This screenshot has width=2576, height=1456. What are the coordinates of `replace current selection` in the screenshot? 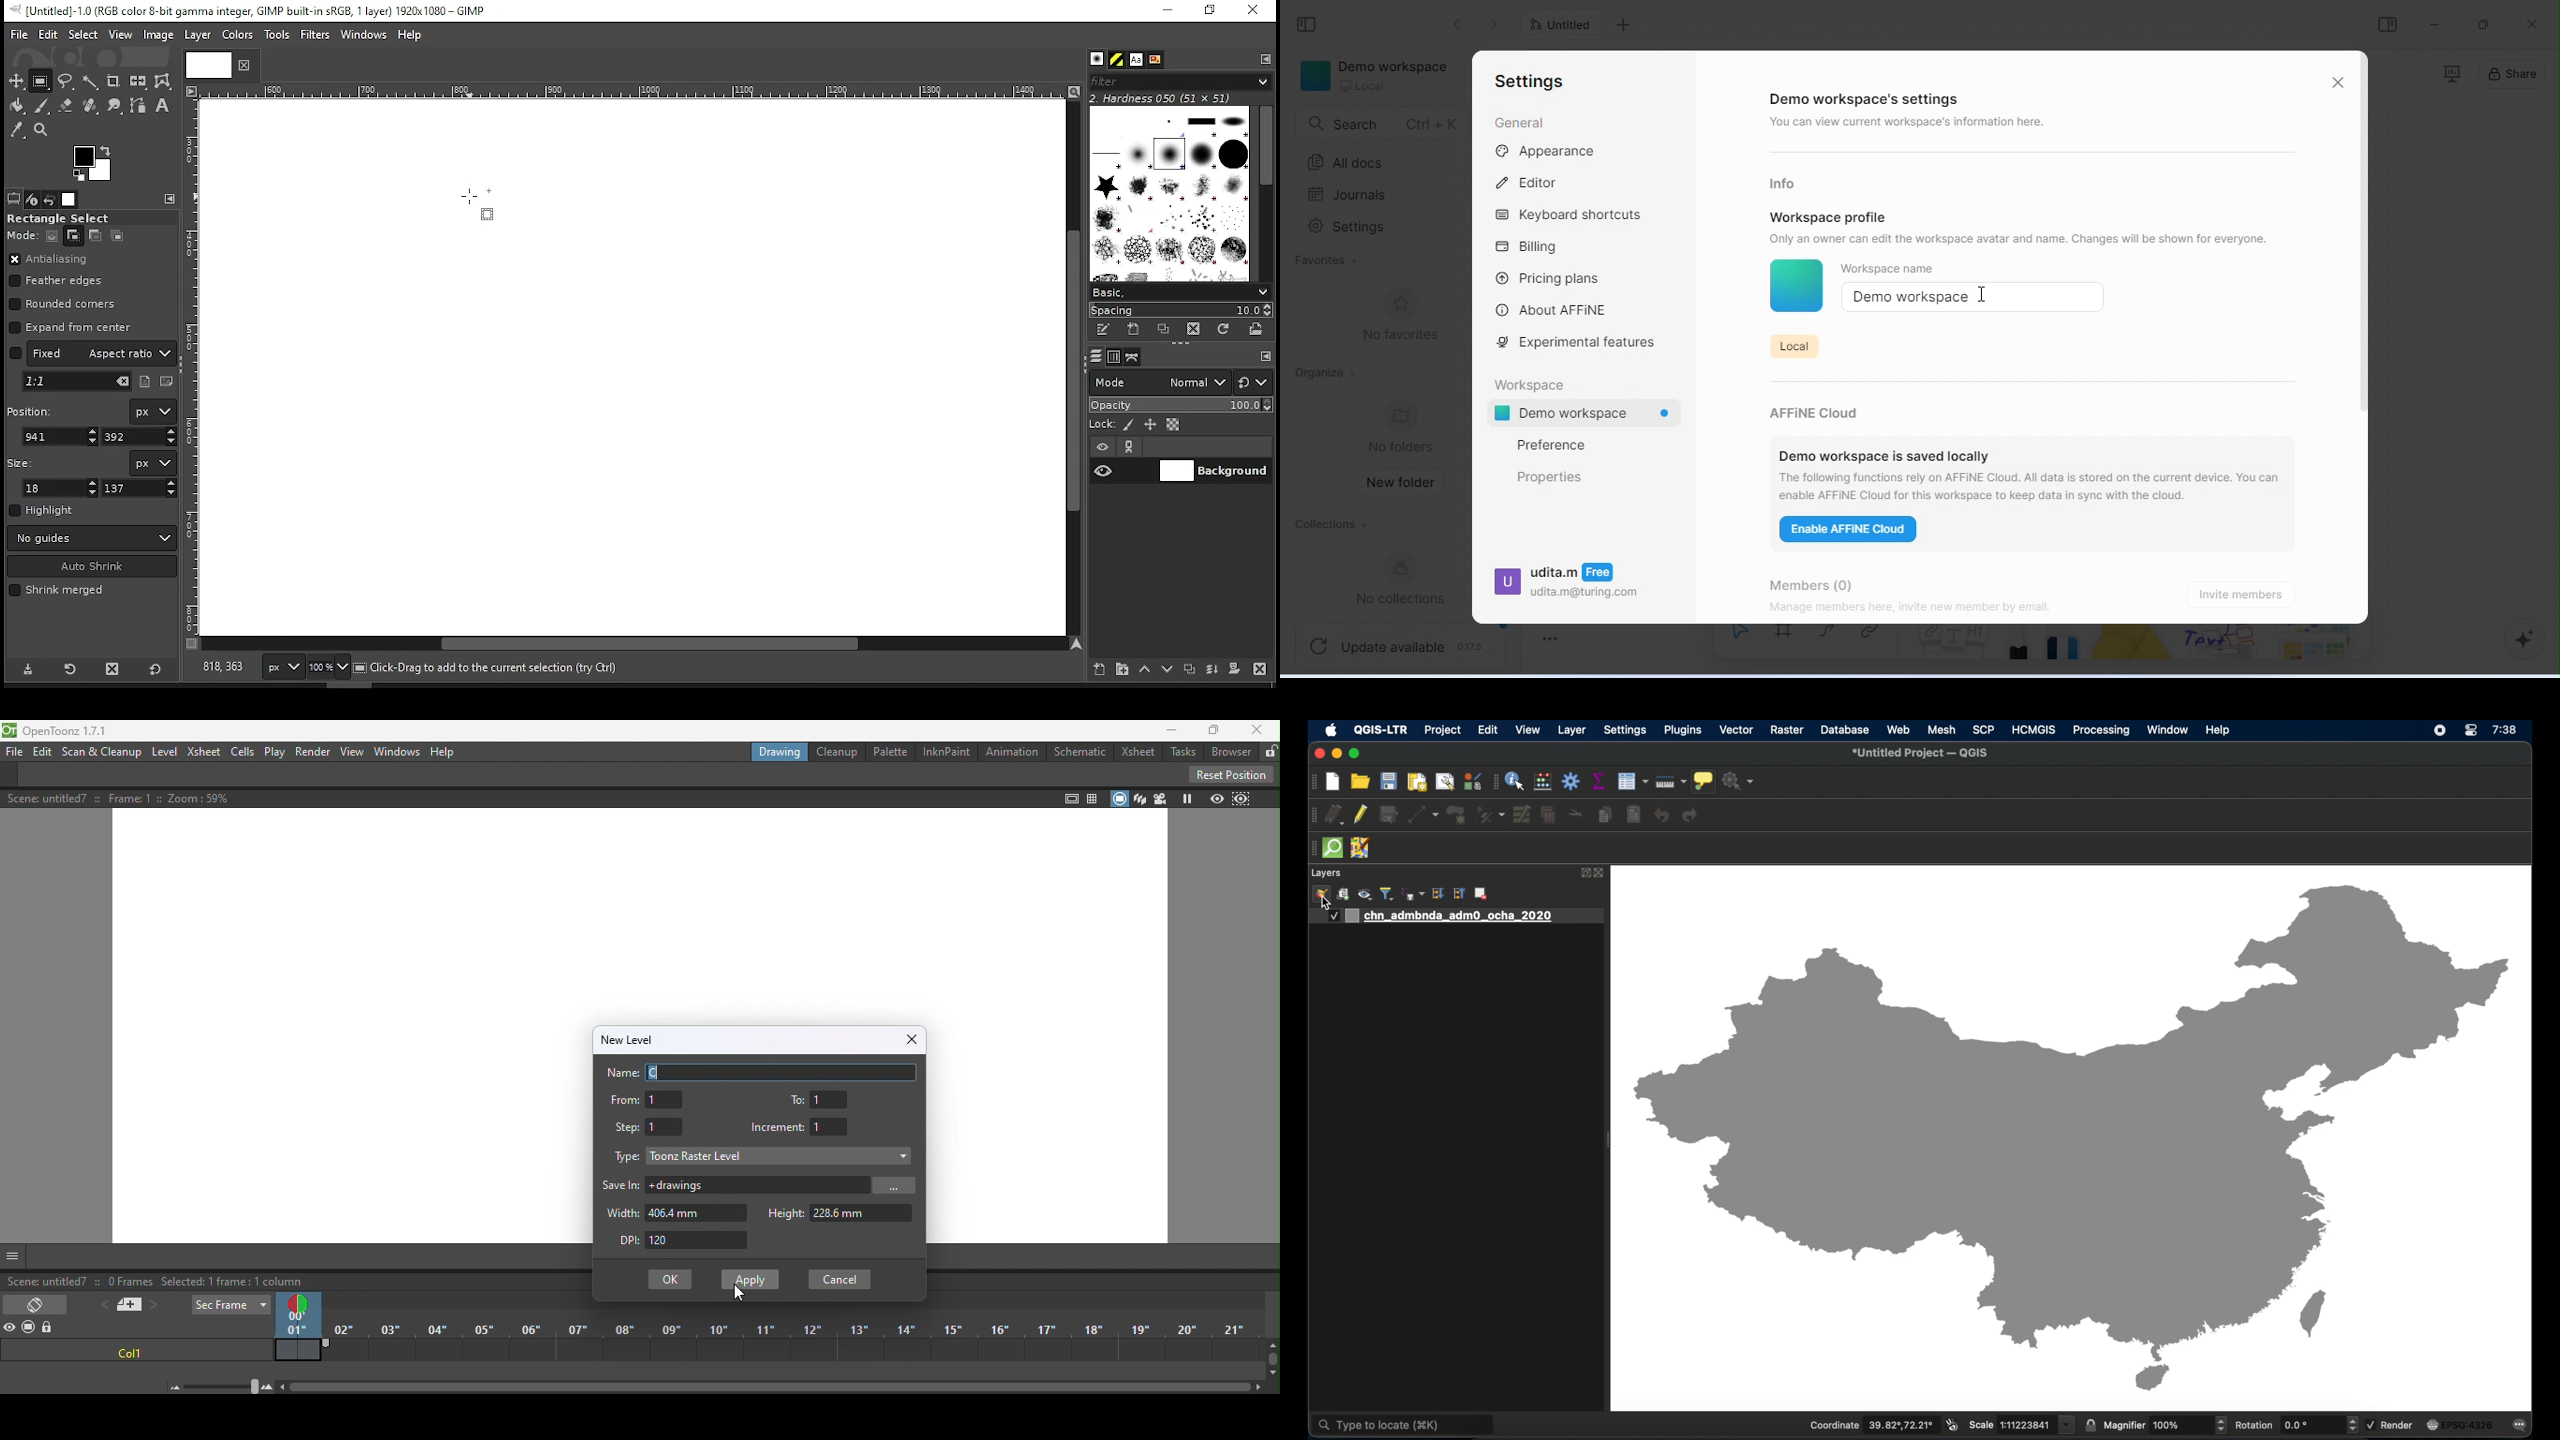 It's located at (53, 236).